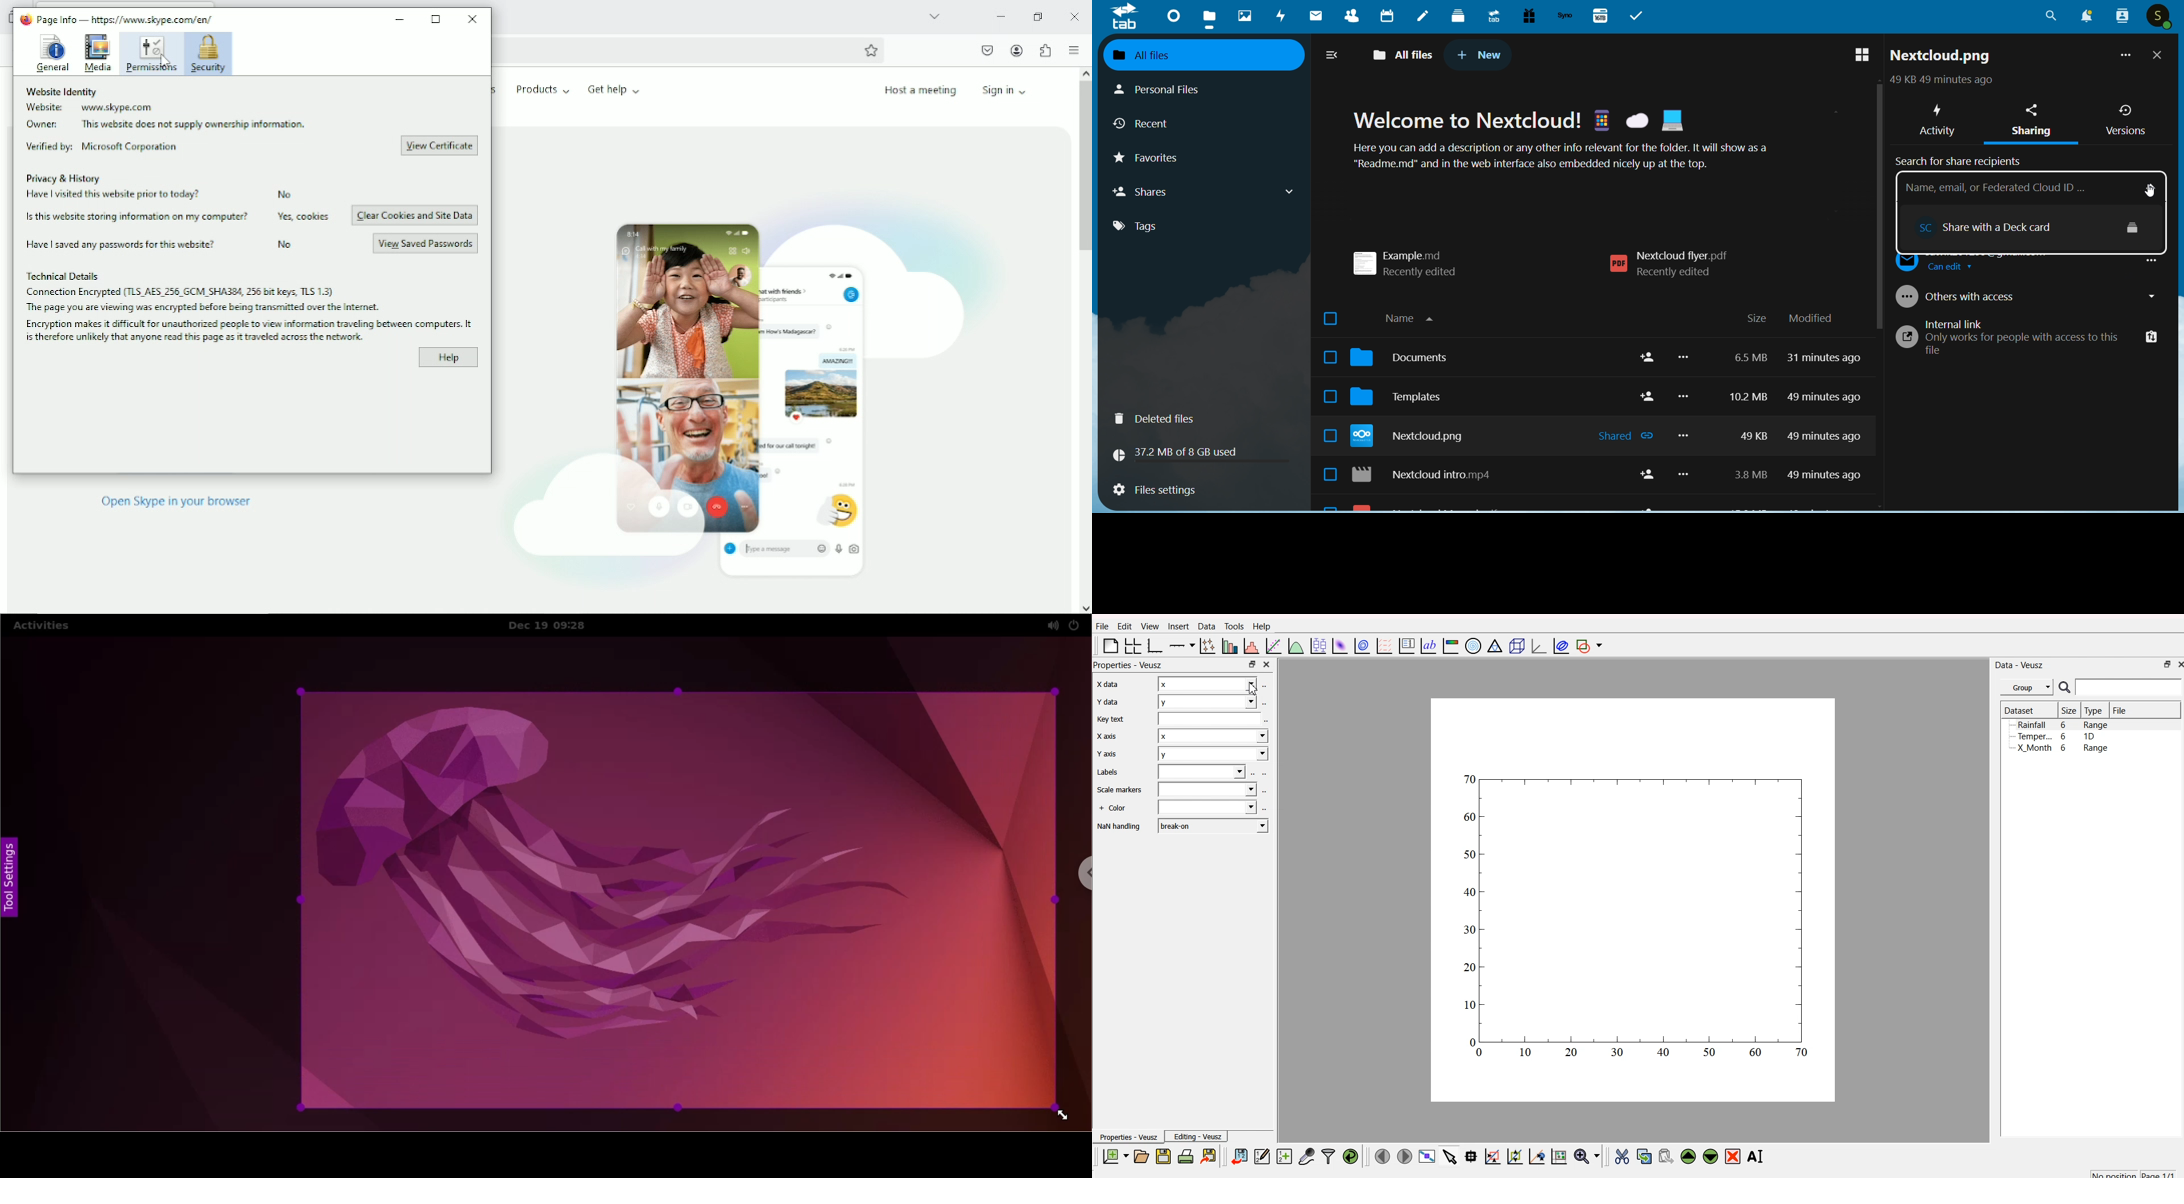 This screenshot has width=2184, height=1204. I want to click on Sign in, so click(1008, 89).